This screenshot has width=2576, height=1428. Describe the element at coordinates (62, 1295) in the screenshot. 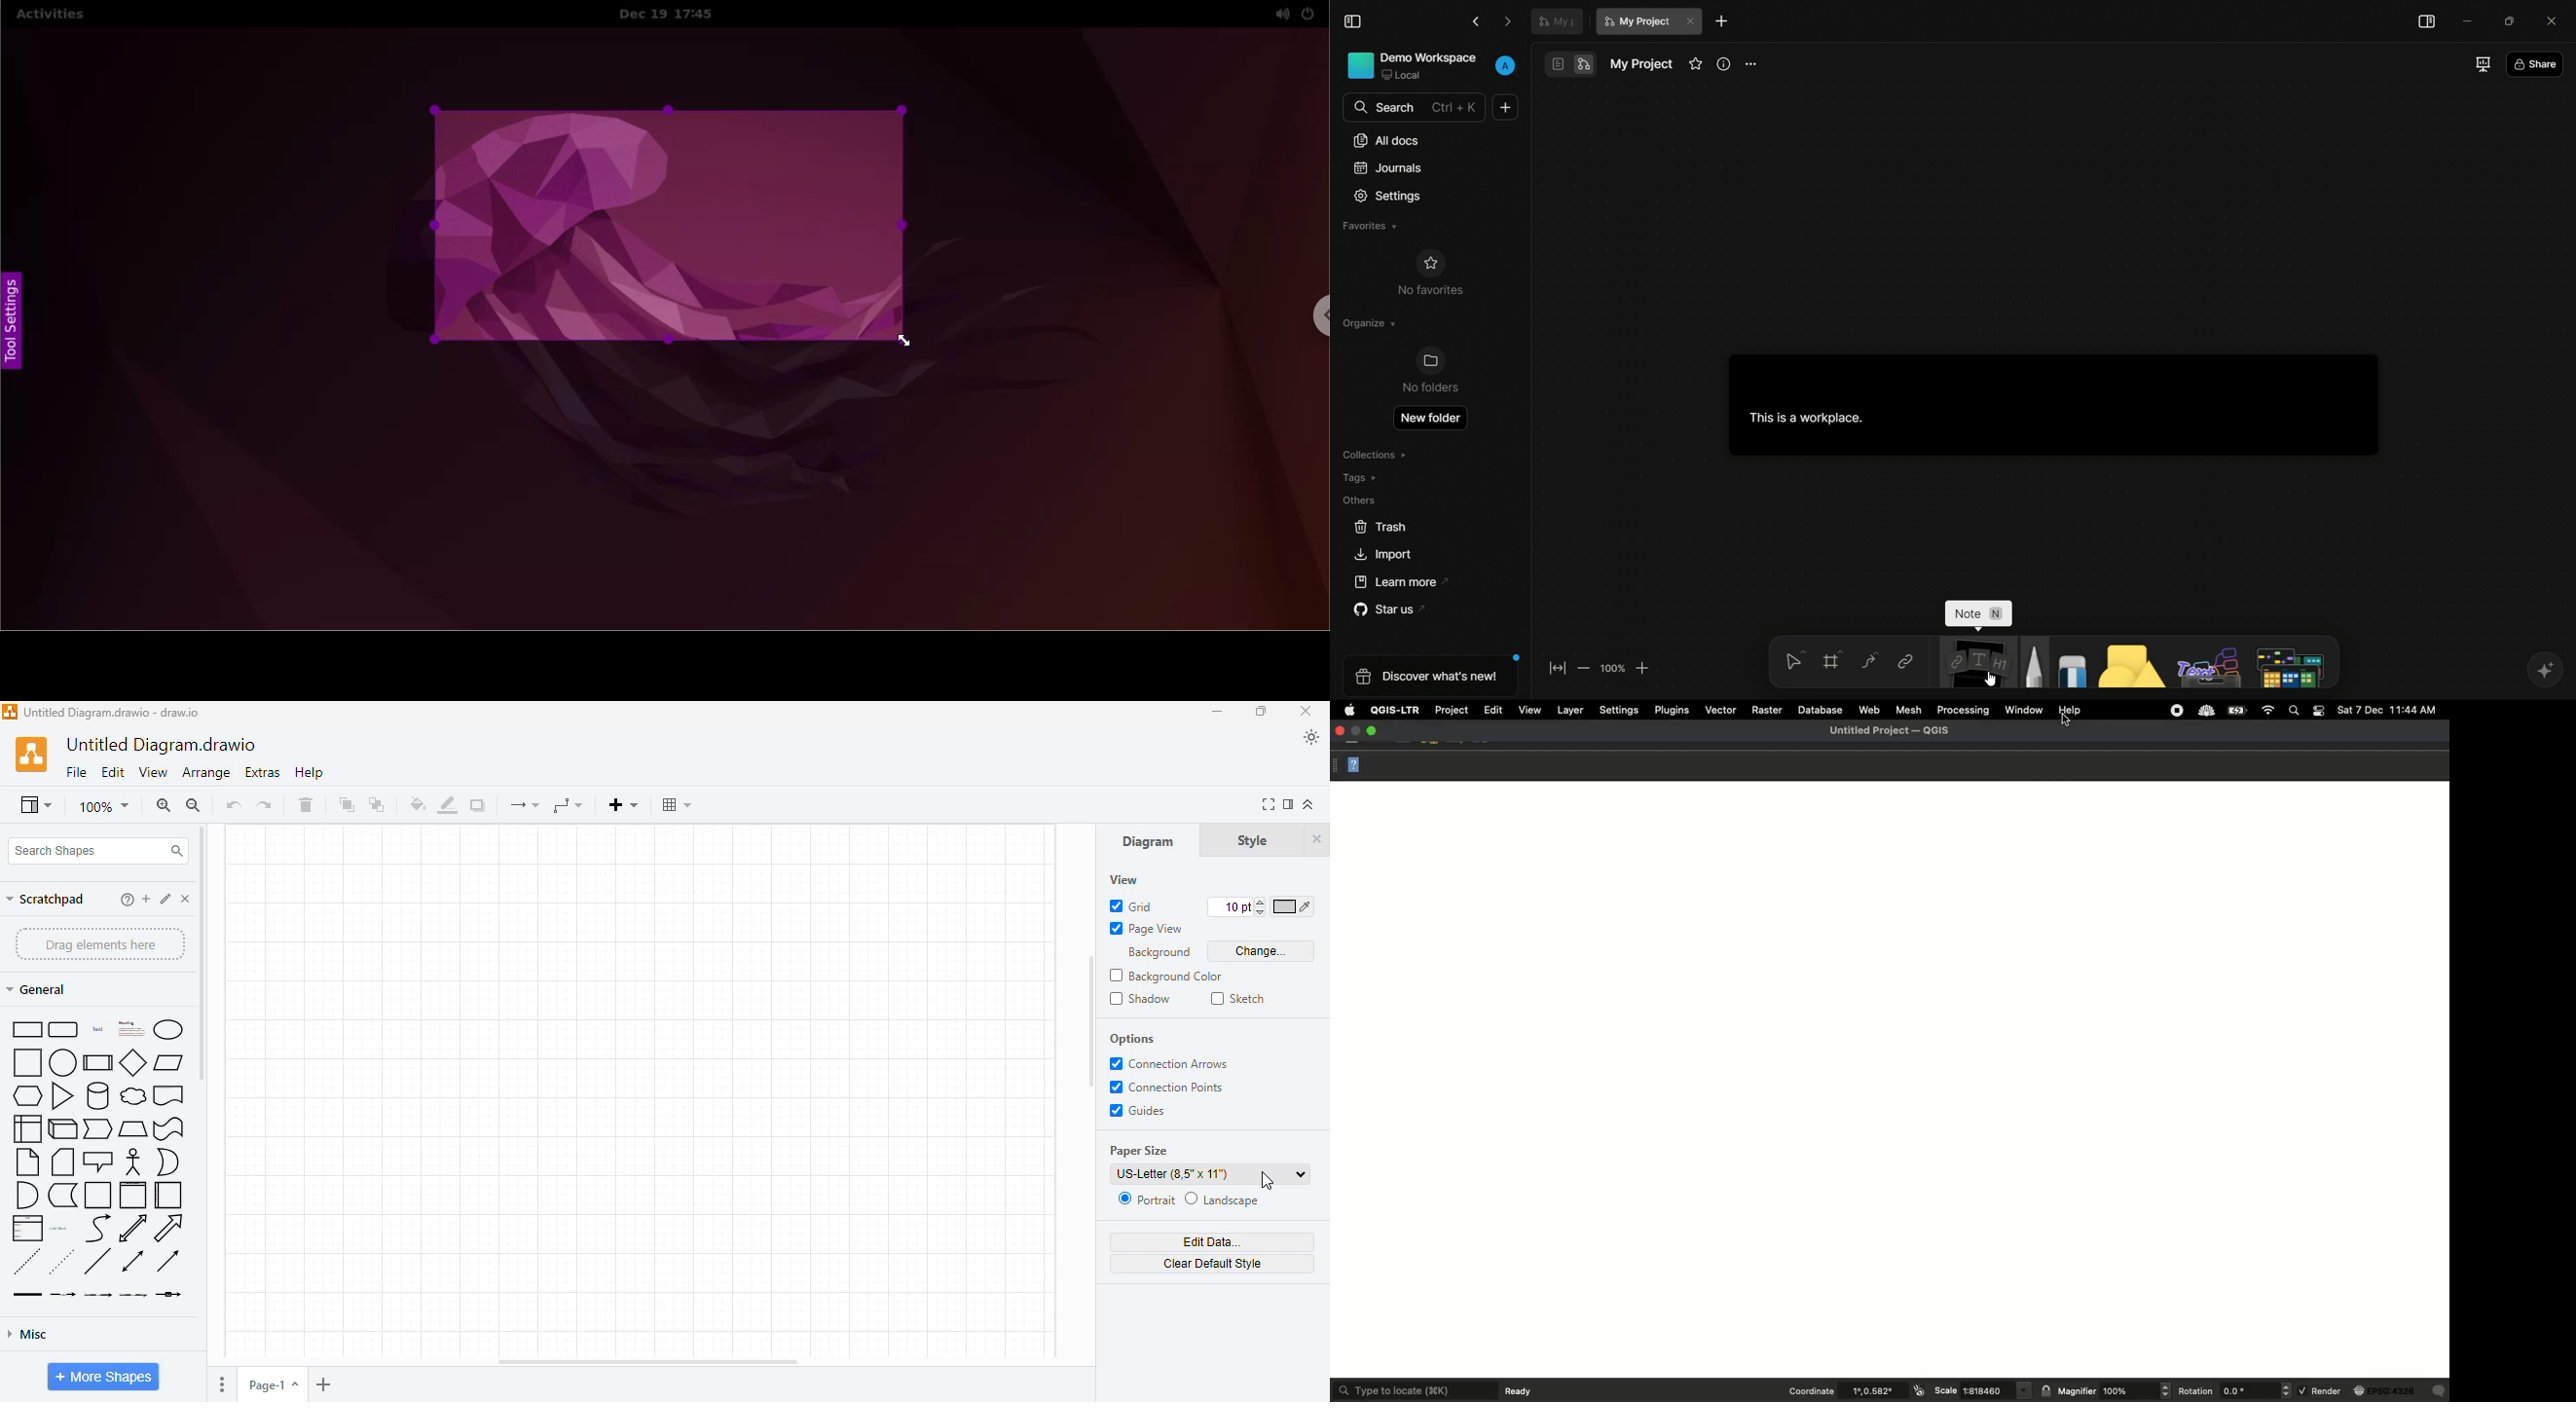

I see `connector with label` at that location.